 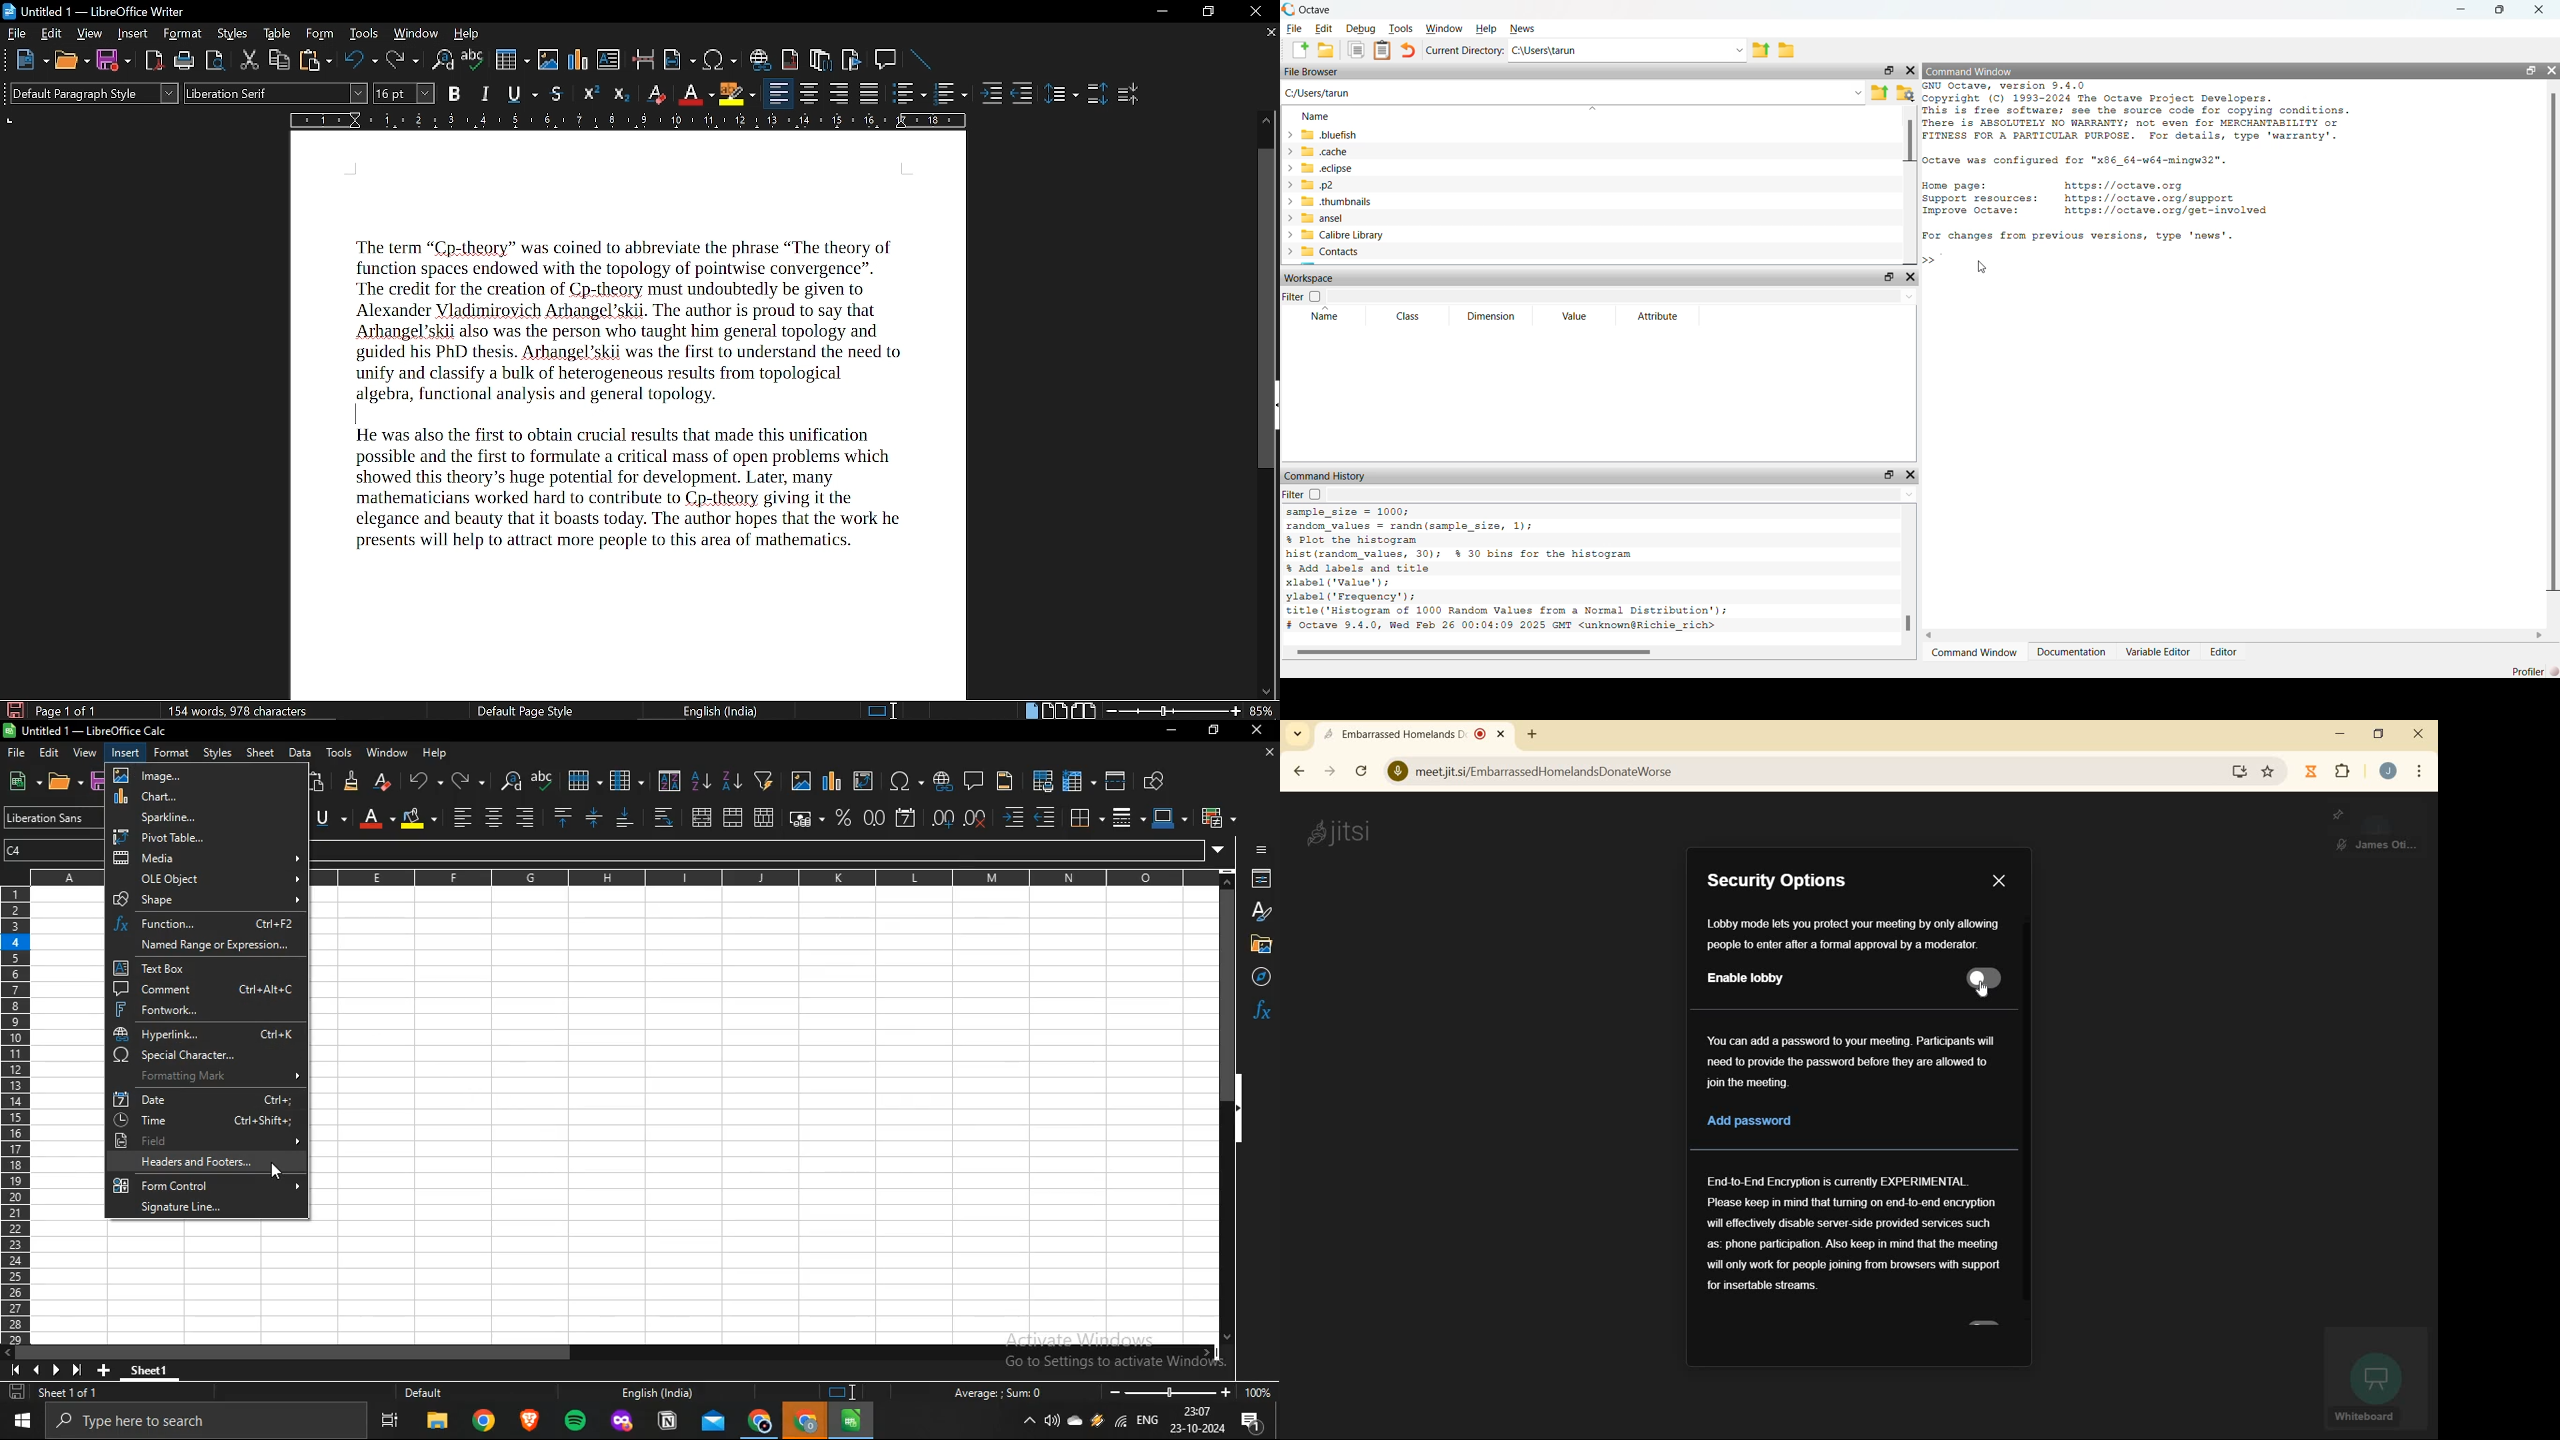 What do you see at coordinates (1934, 261) in the screenshot?
I see `typing cursor` at bounding box center [1934, 261].